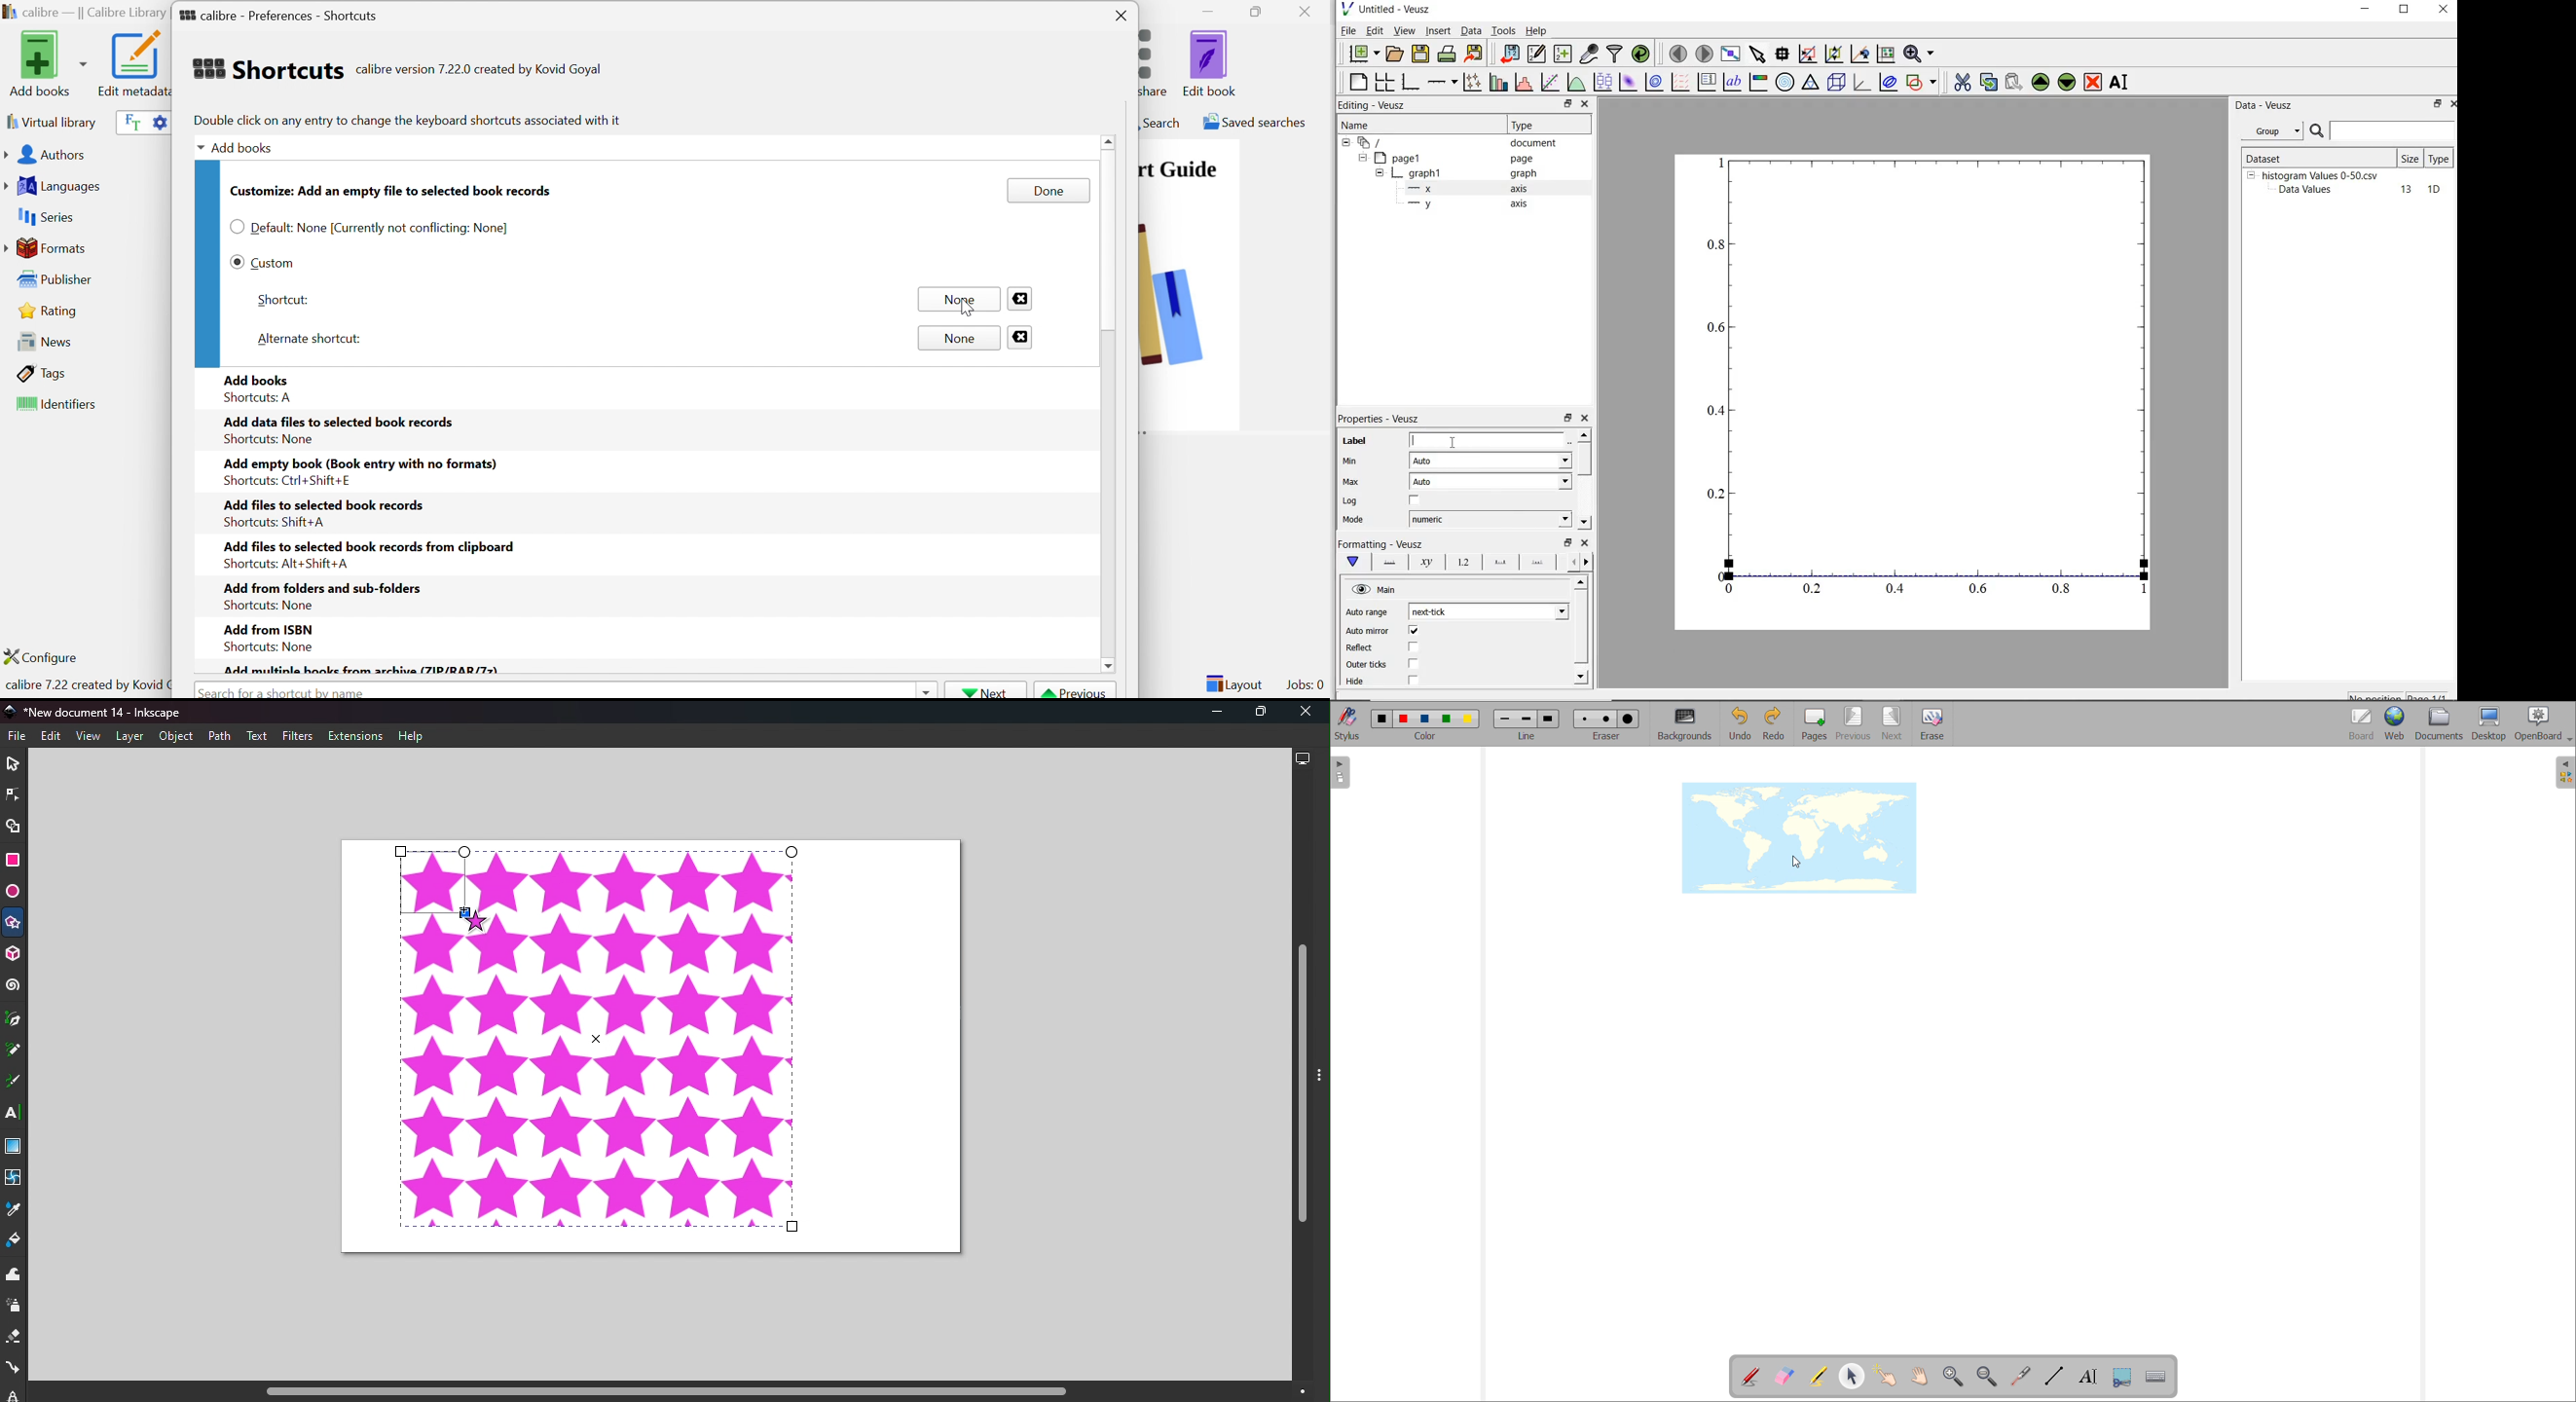  Describe the element at coordinates (2440, 158) in the screenshot. I see `type` at that location.